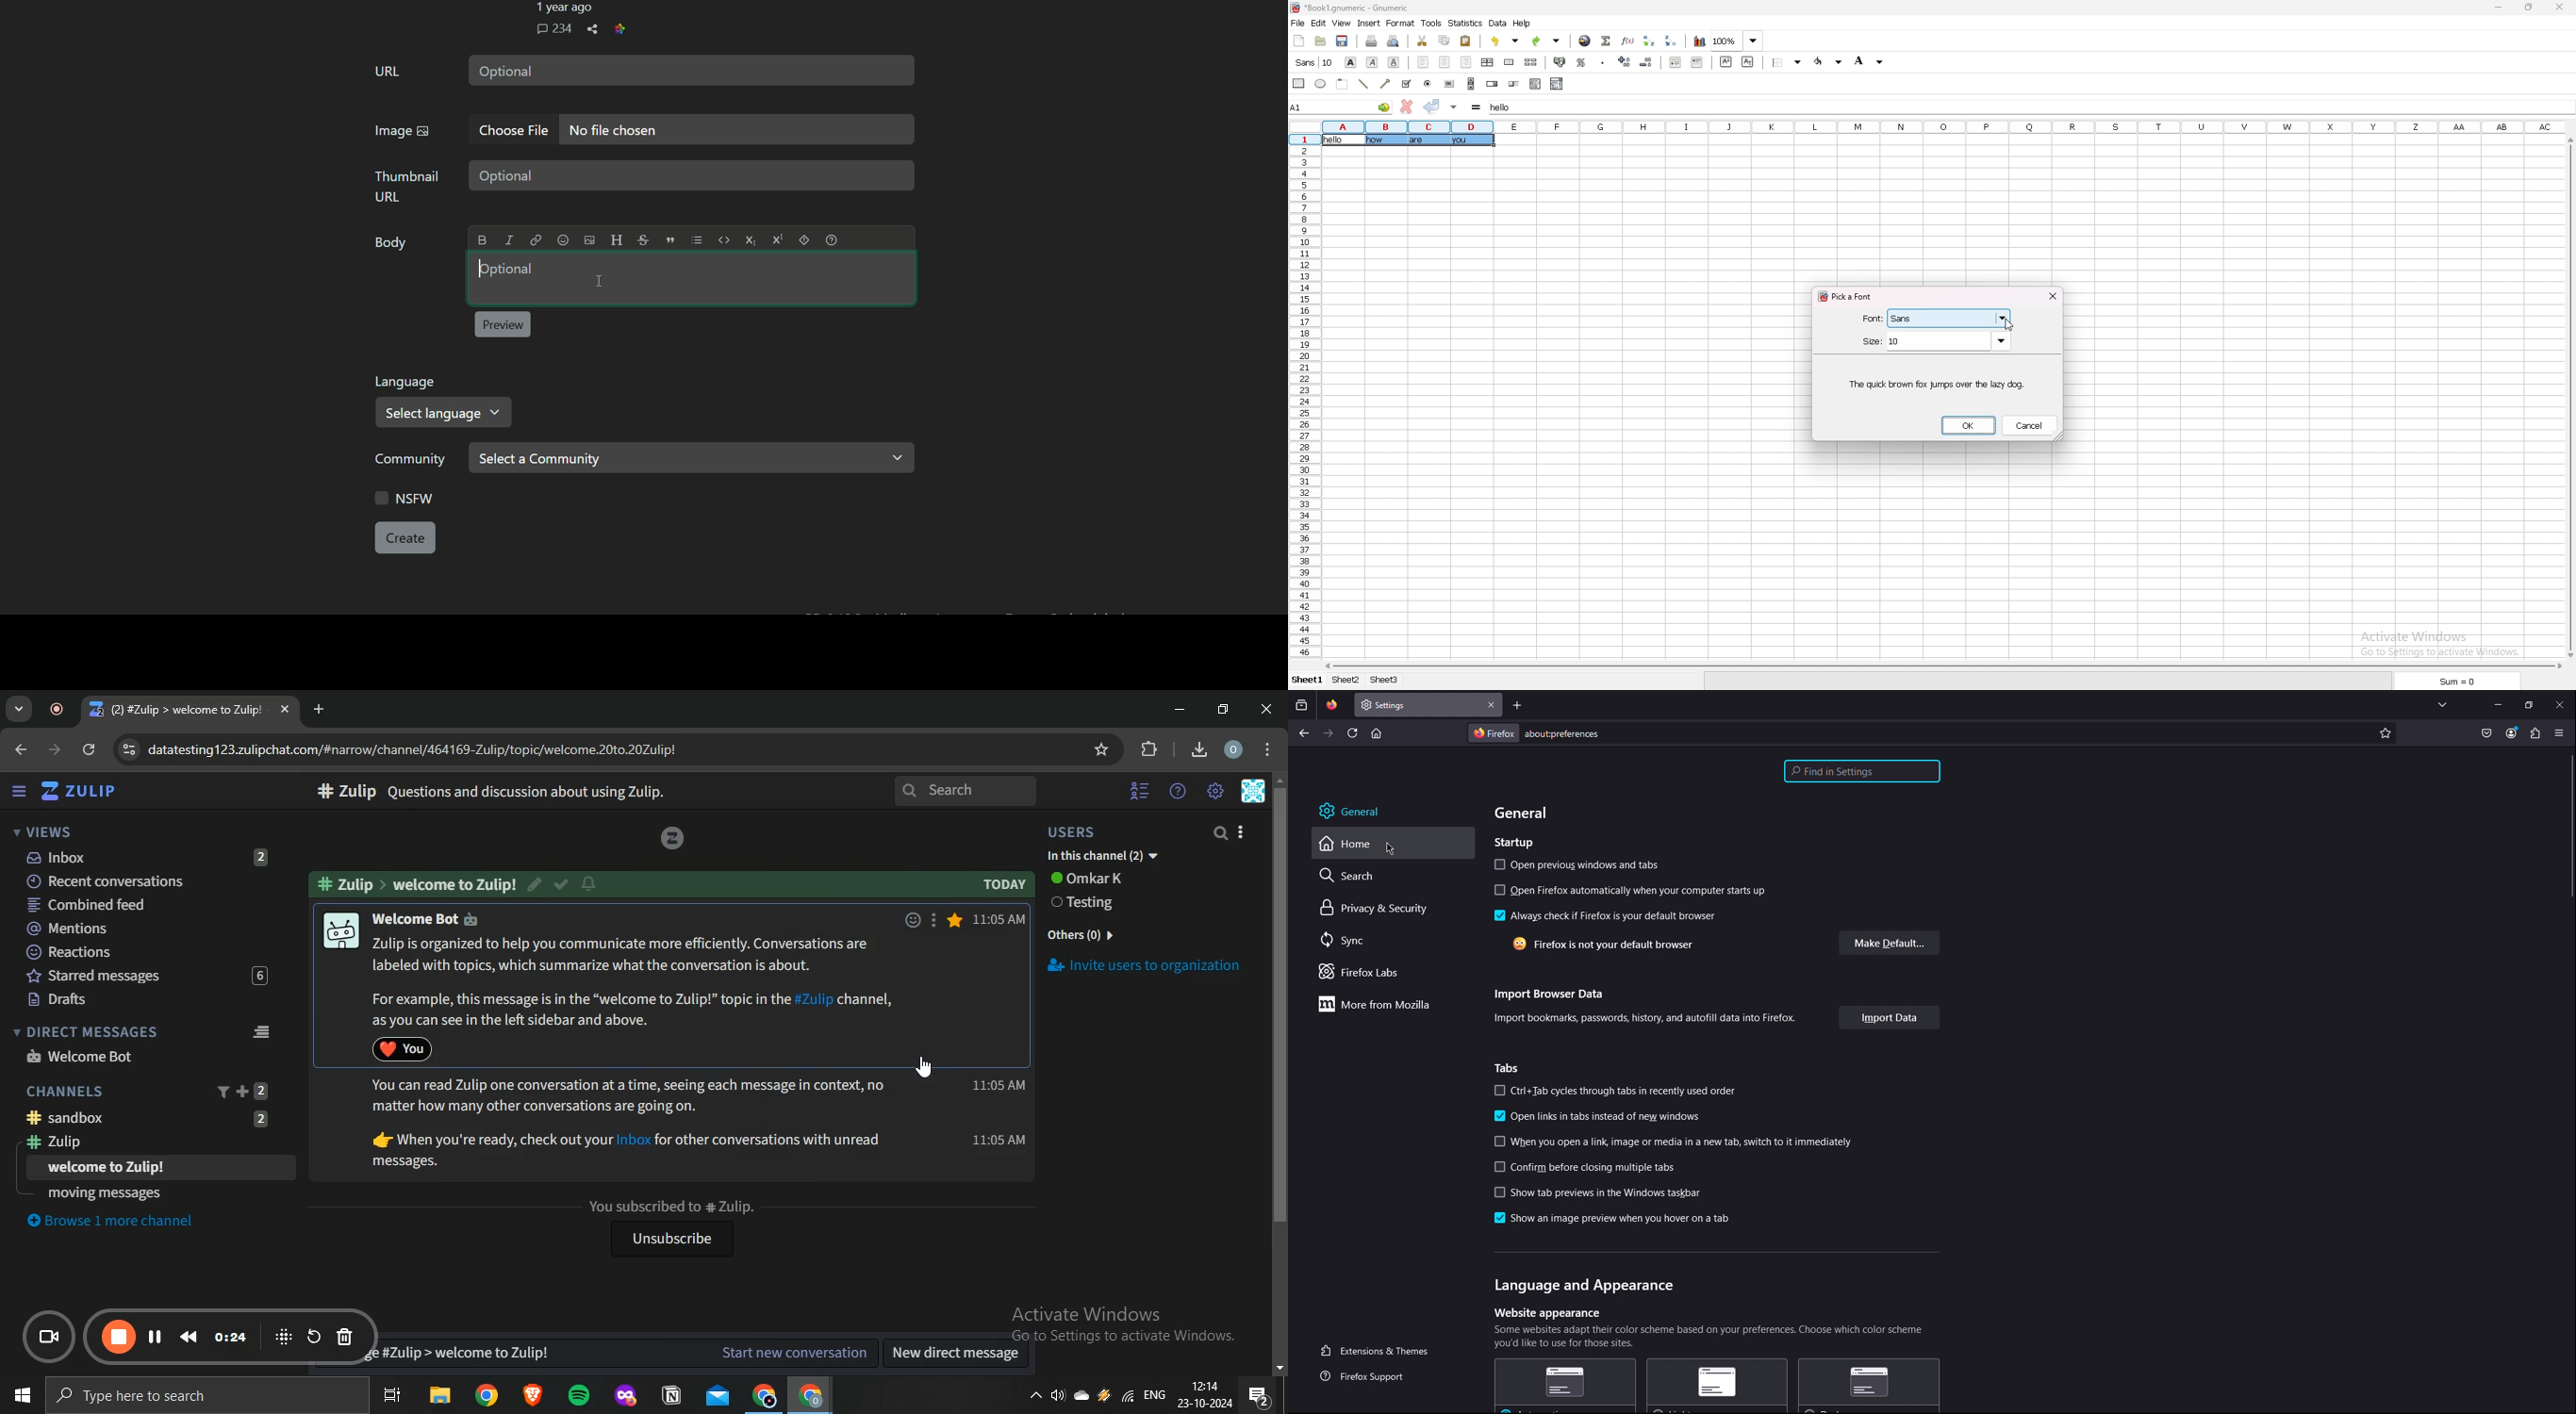 The width and height of the screenshot is (2576, 1428). I want to click on users, so click(1087, 832).